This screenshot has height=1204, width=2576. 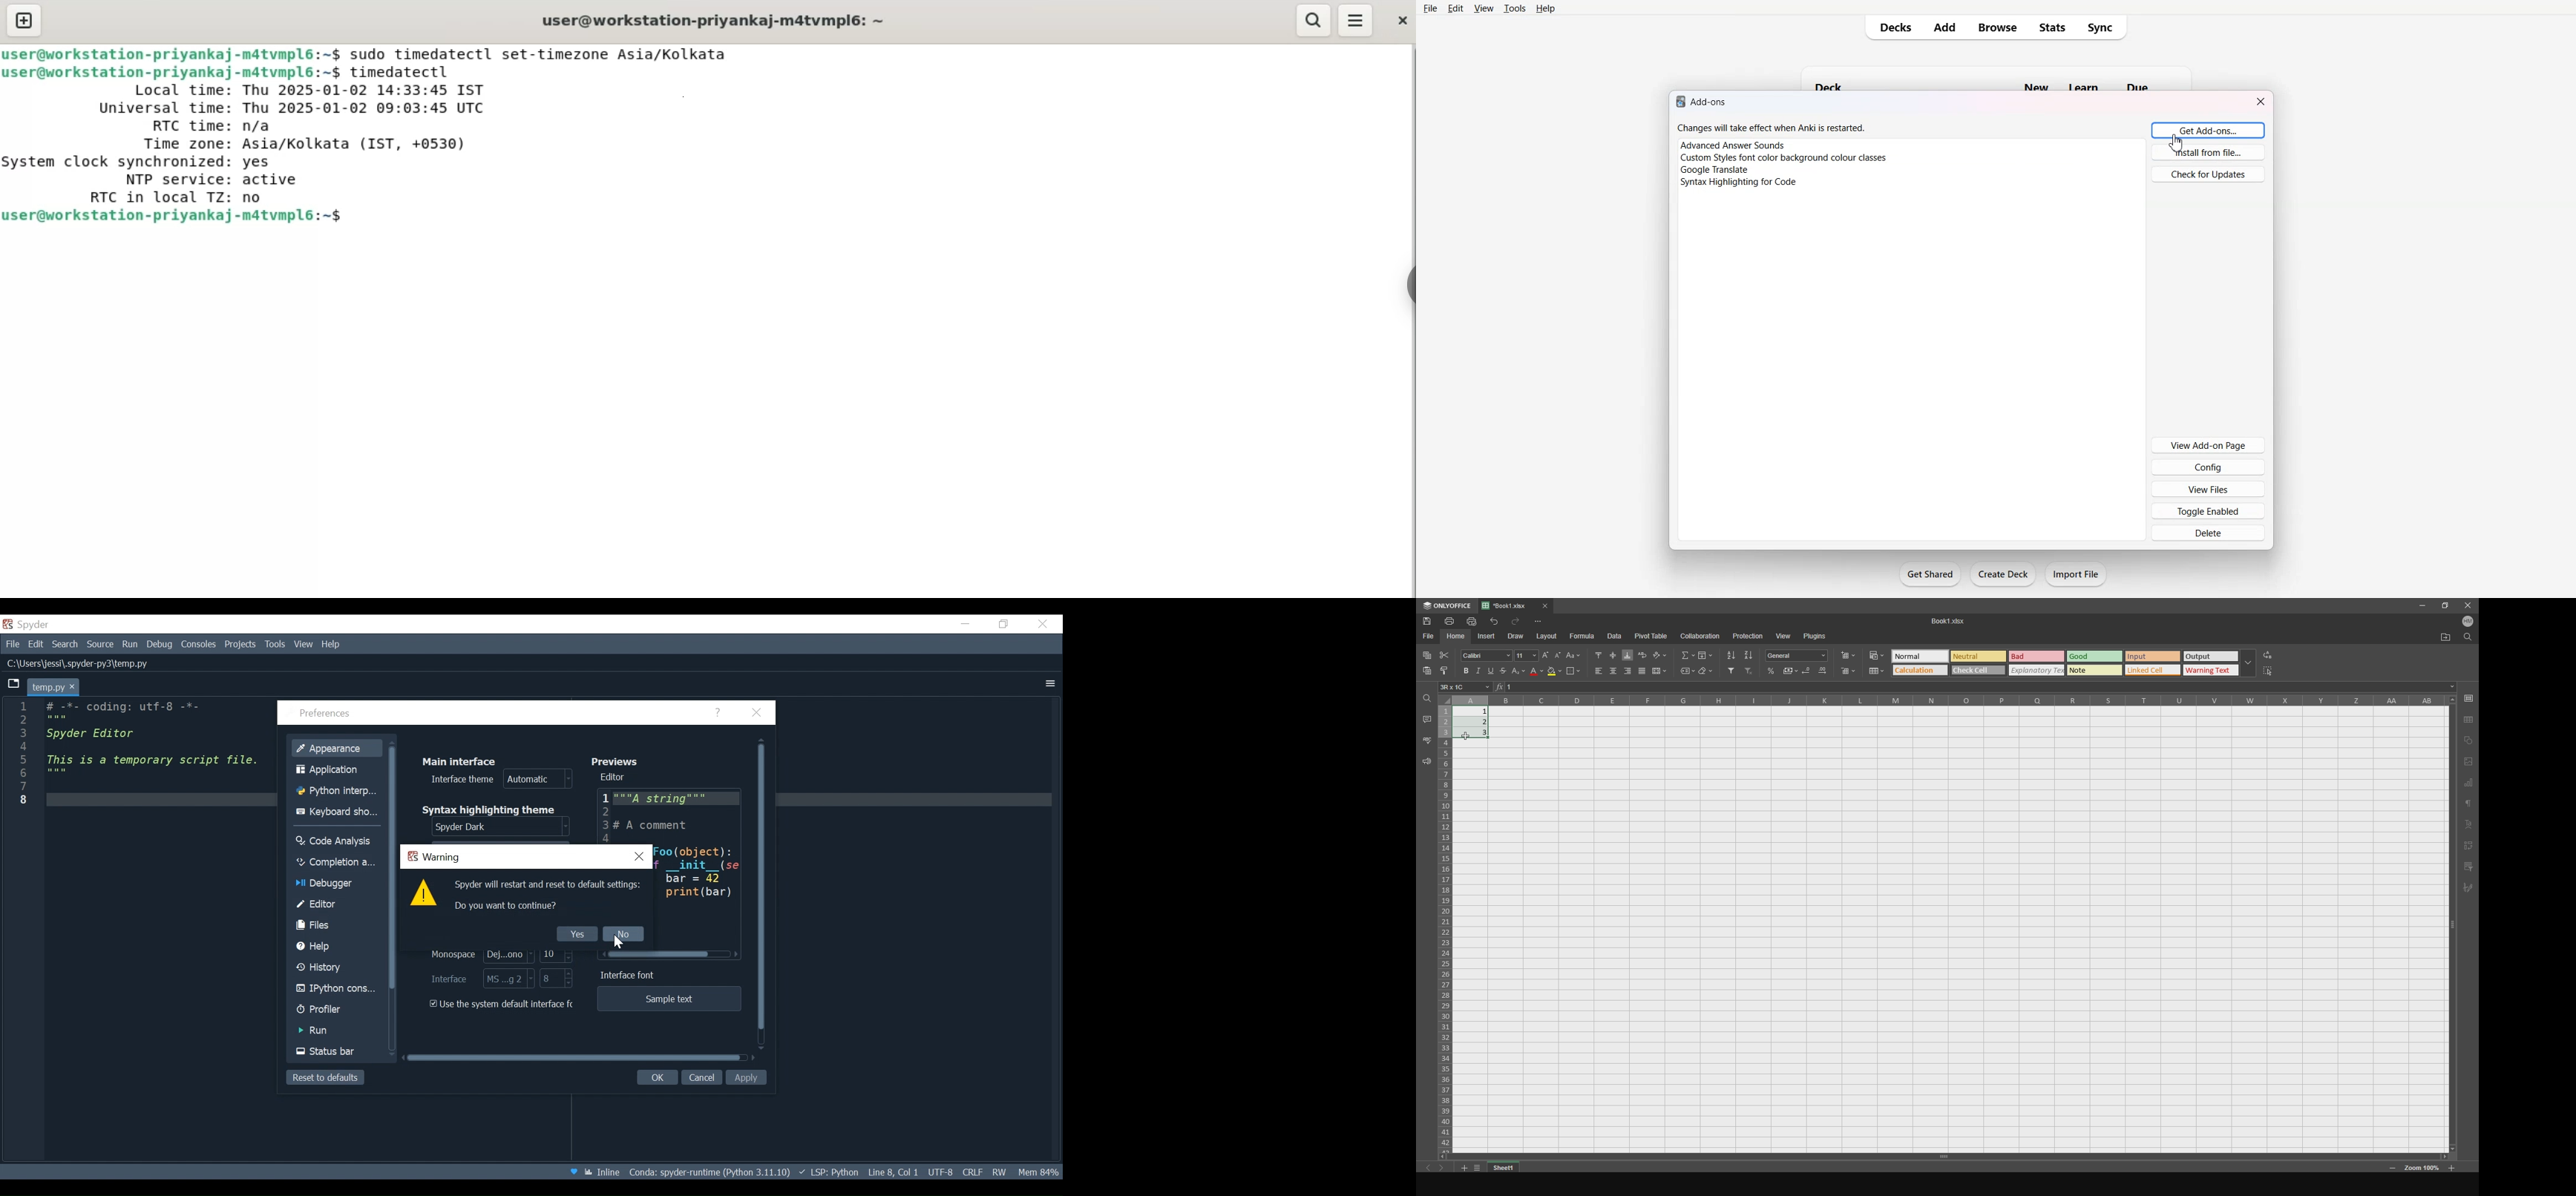 I want to click on More Options, so click(x=1051, y=683).